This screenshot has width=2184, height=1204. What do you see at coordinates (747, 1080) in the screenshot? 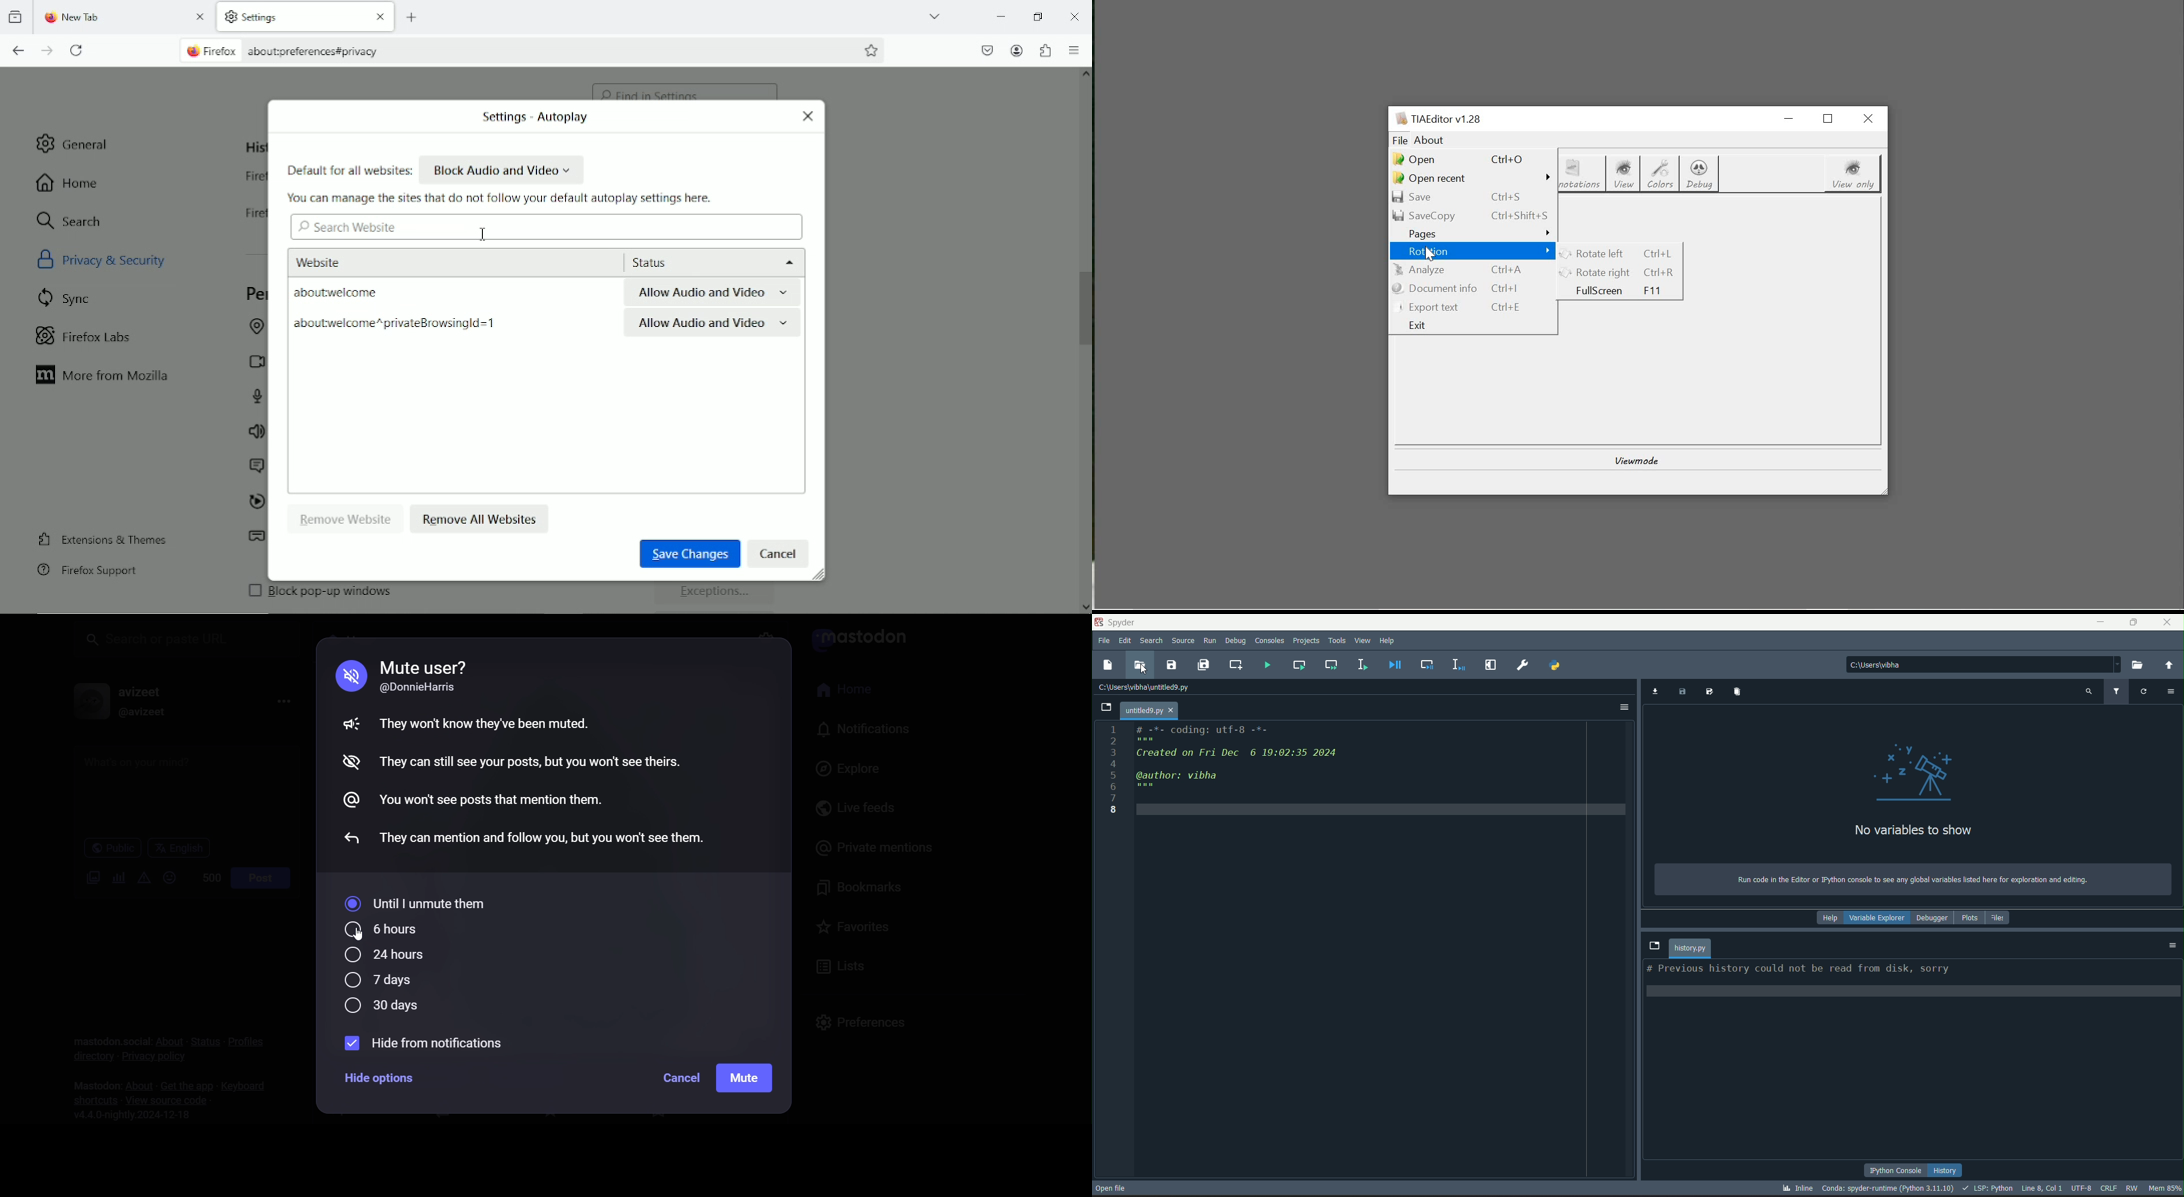
I see `mute ` at bounding box center [747, 1080].